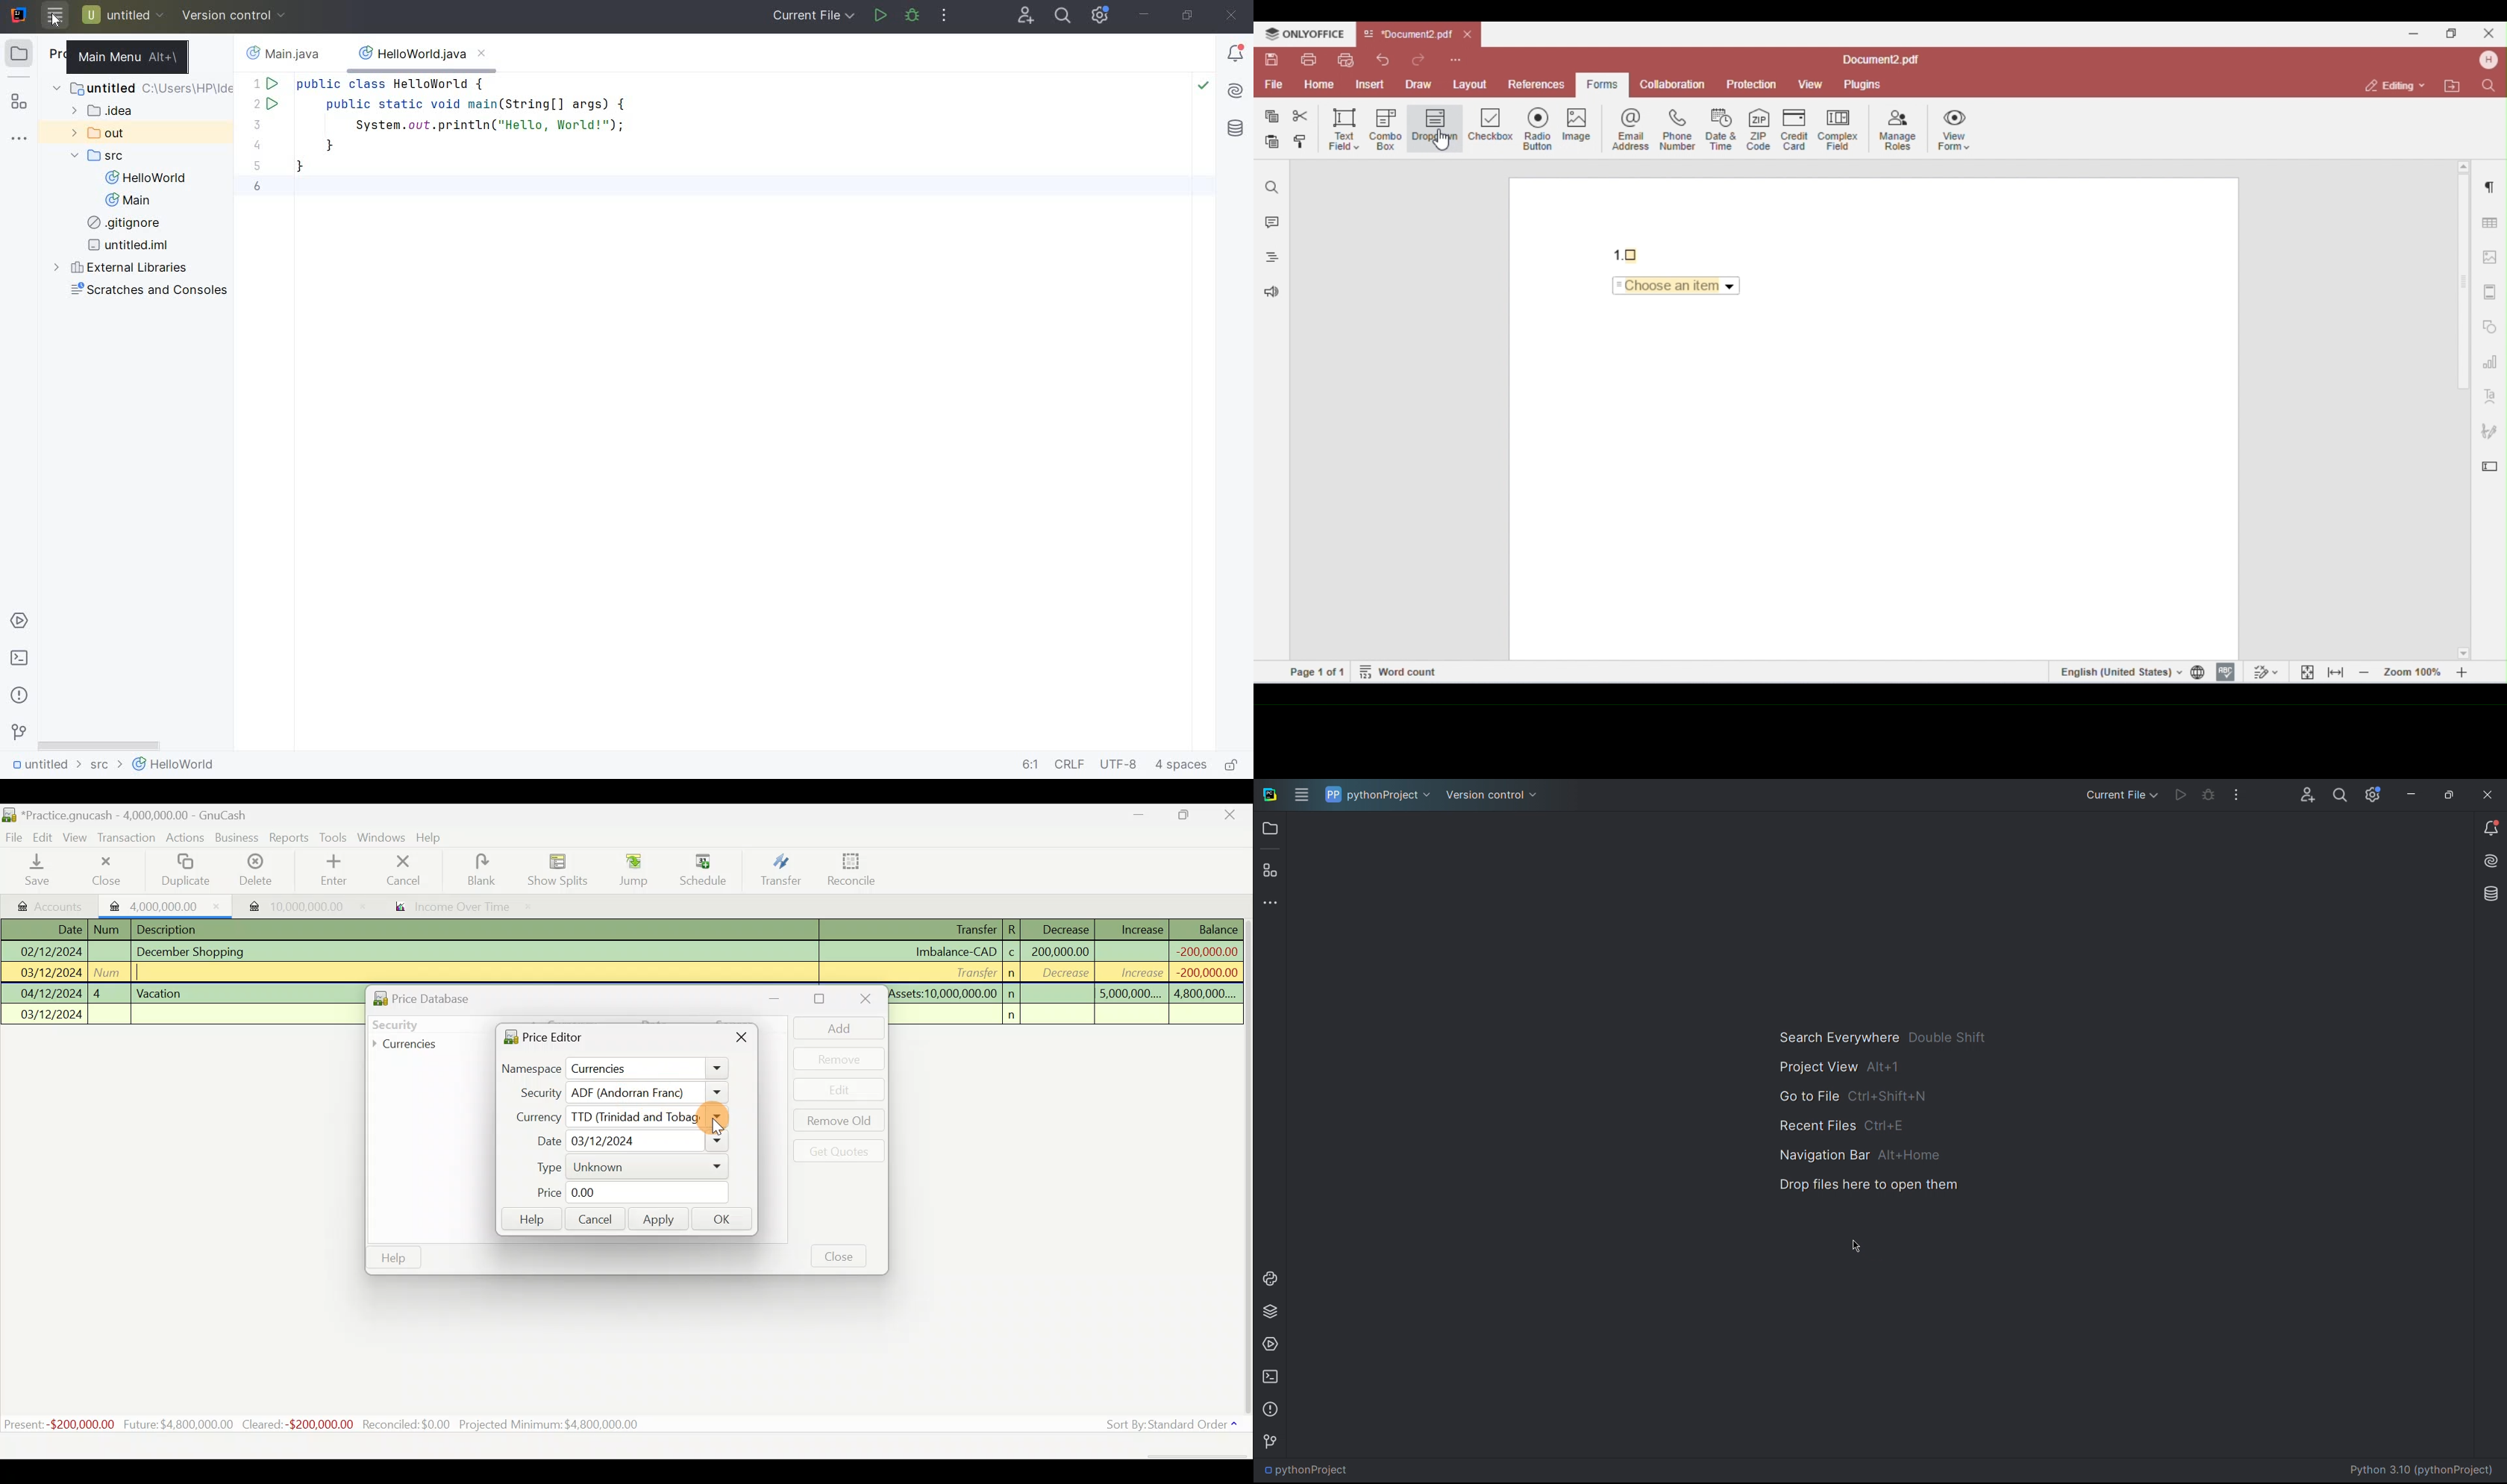  What do you see at coordinates (338, 871) in the screenshot?
I see `enter` at bounding box center [338, 871].